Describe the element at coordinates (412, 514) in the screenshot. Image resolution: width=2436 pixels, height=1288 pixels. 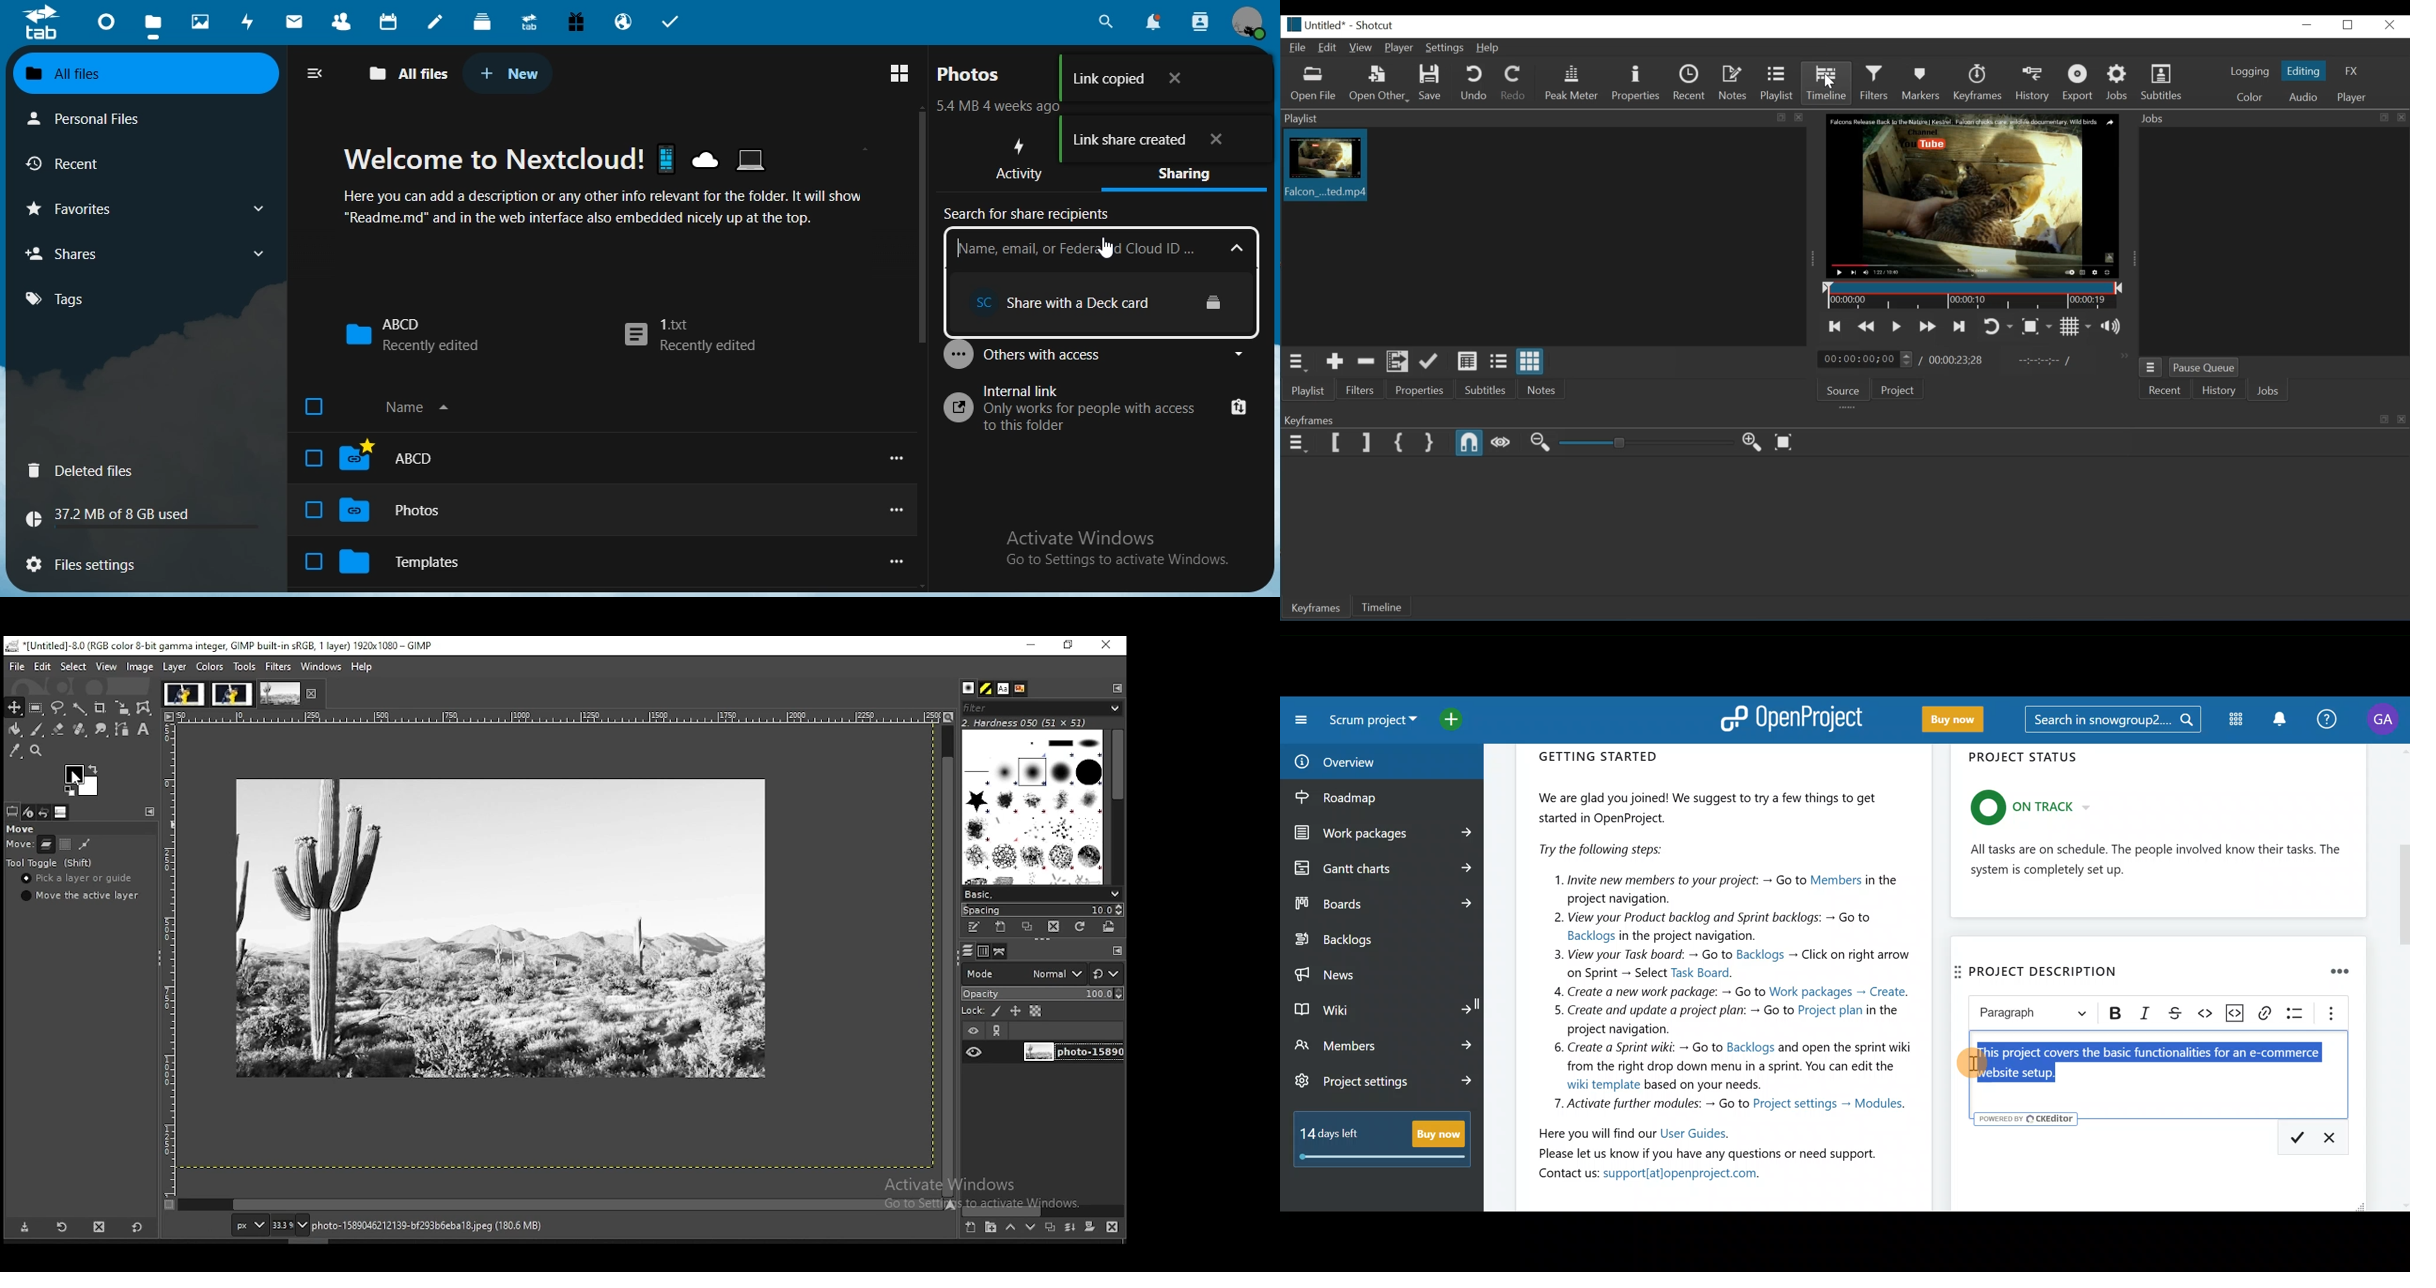
I see `Photos` at that location.